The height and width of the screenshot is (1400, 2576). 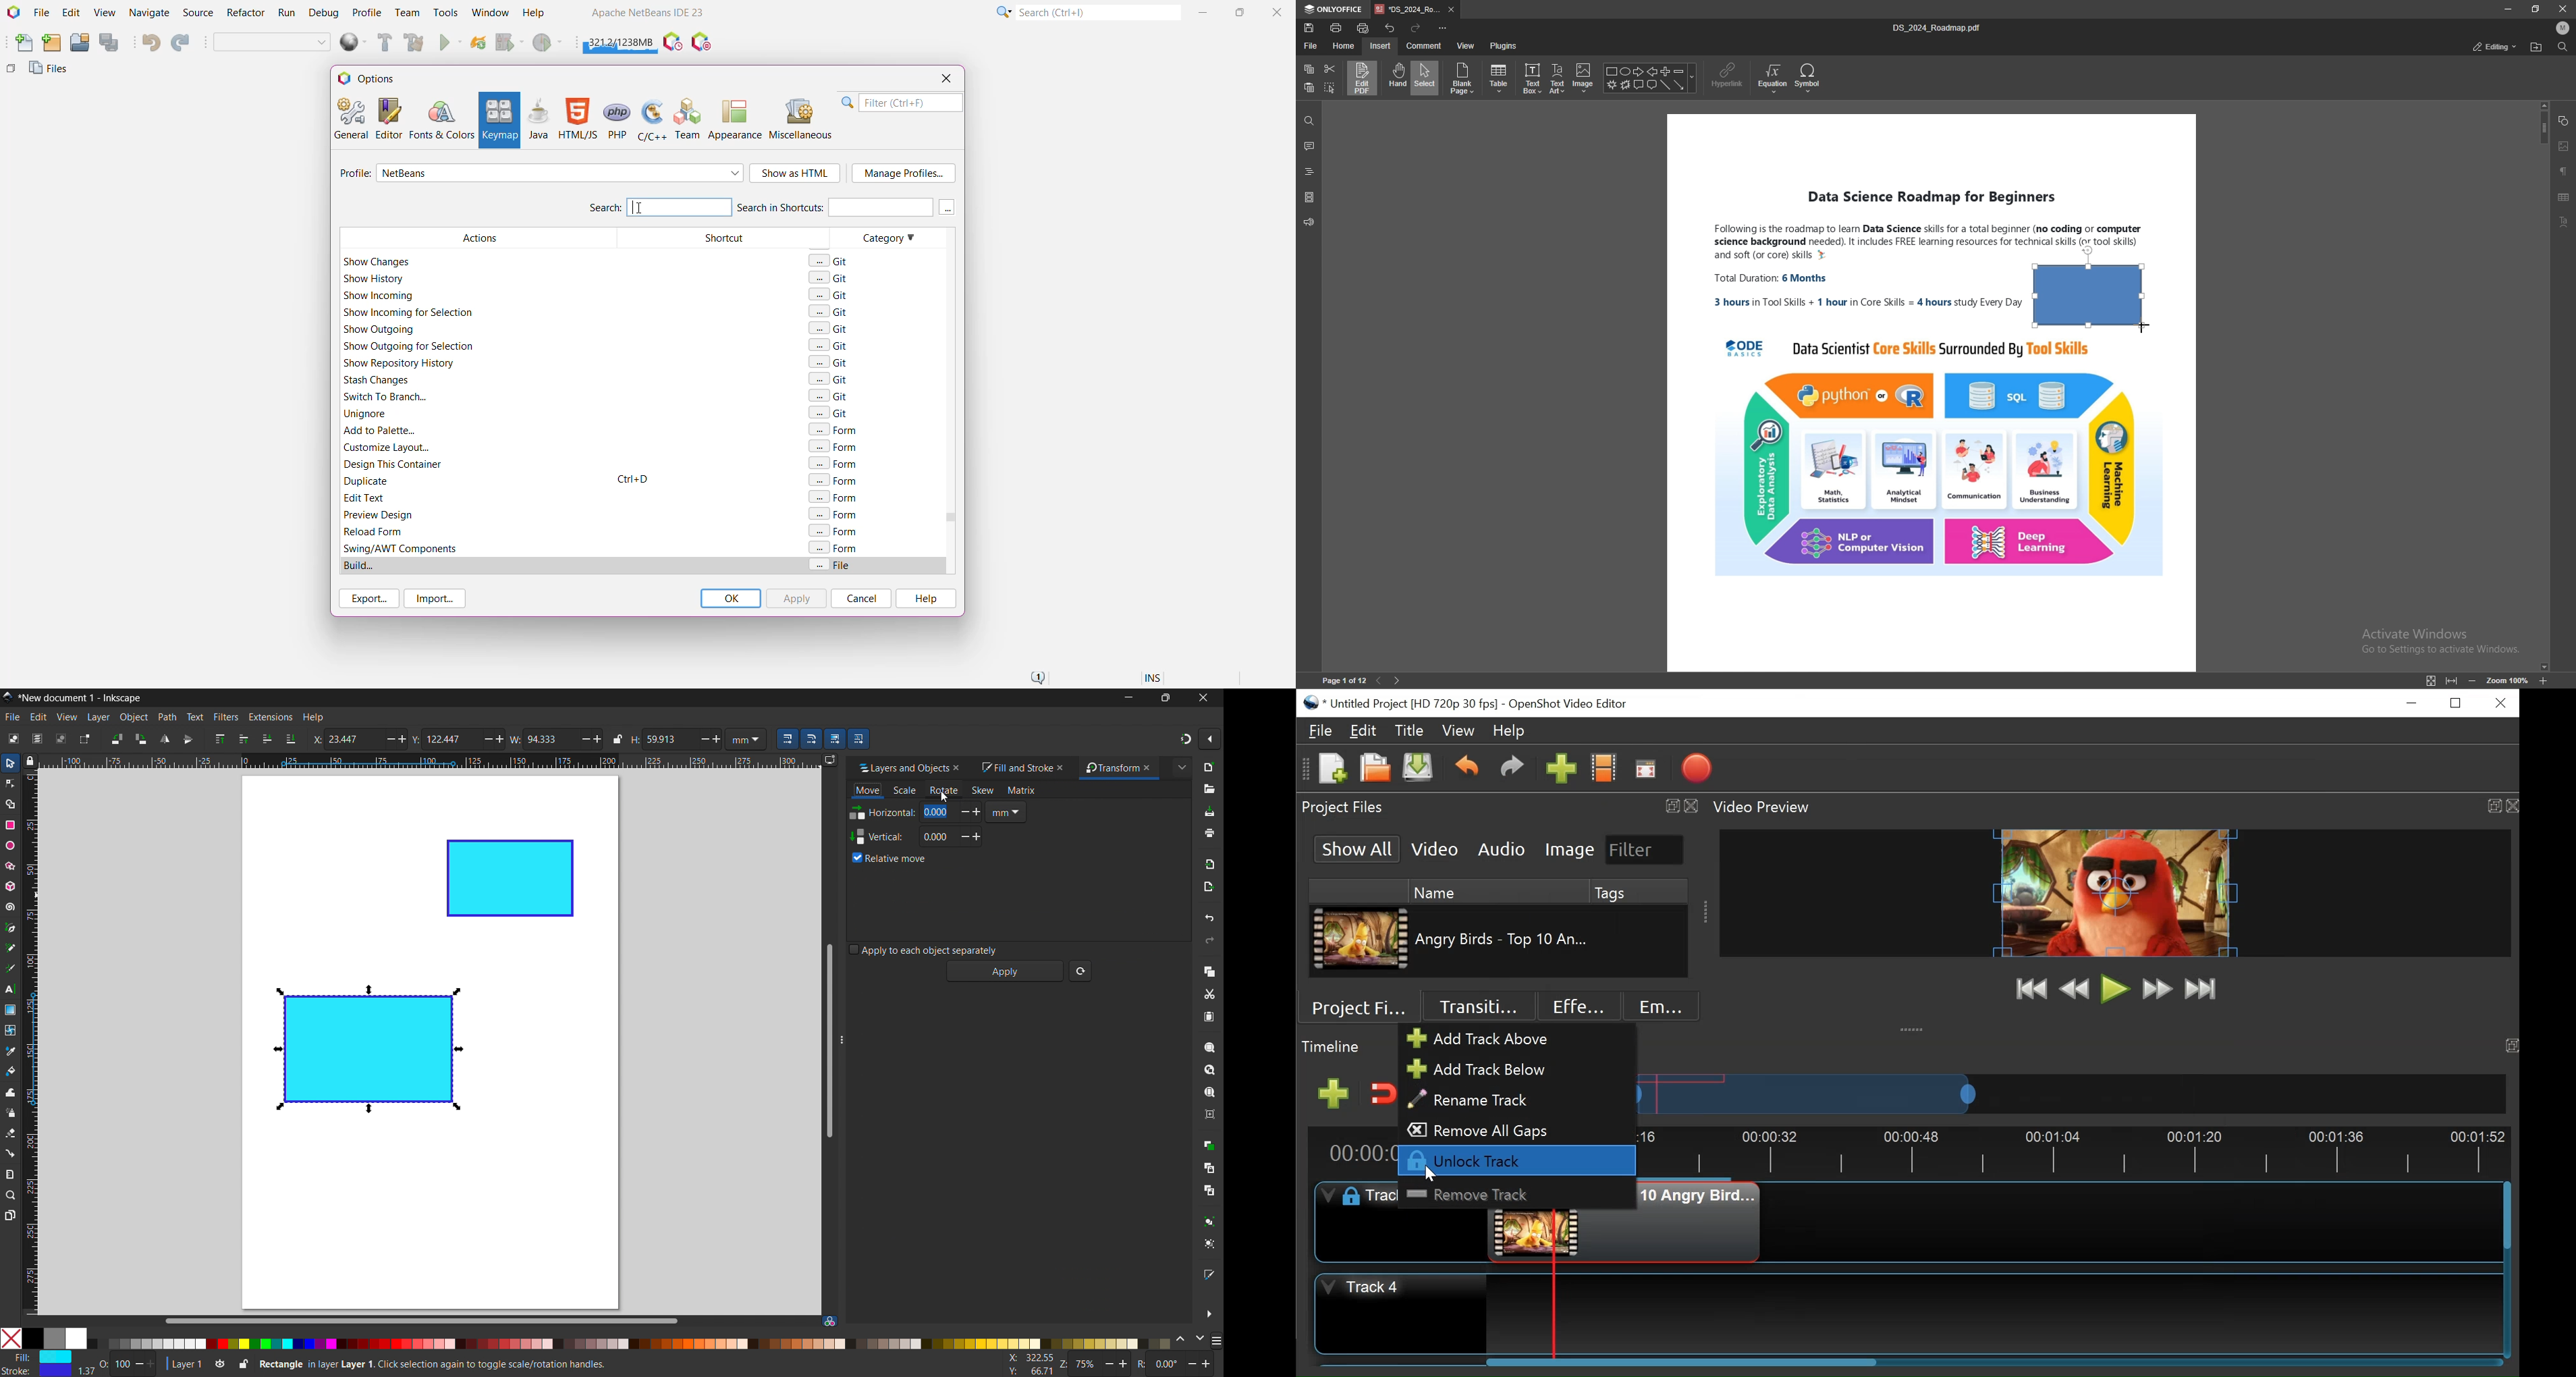 I want to click on pen tool, so click(x=11, y=927).